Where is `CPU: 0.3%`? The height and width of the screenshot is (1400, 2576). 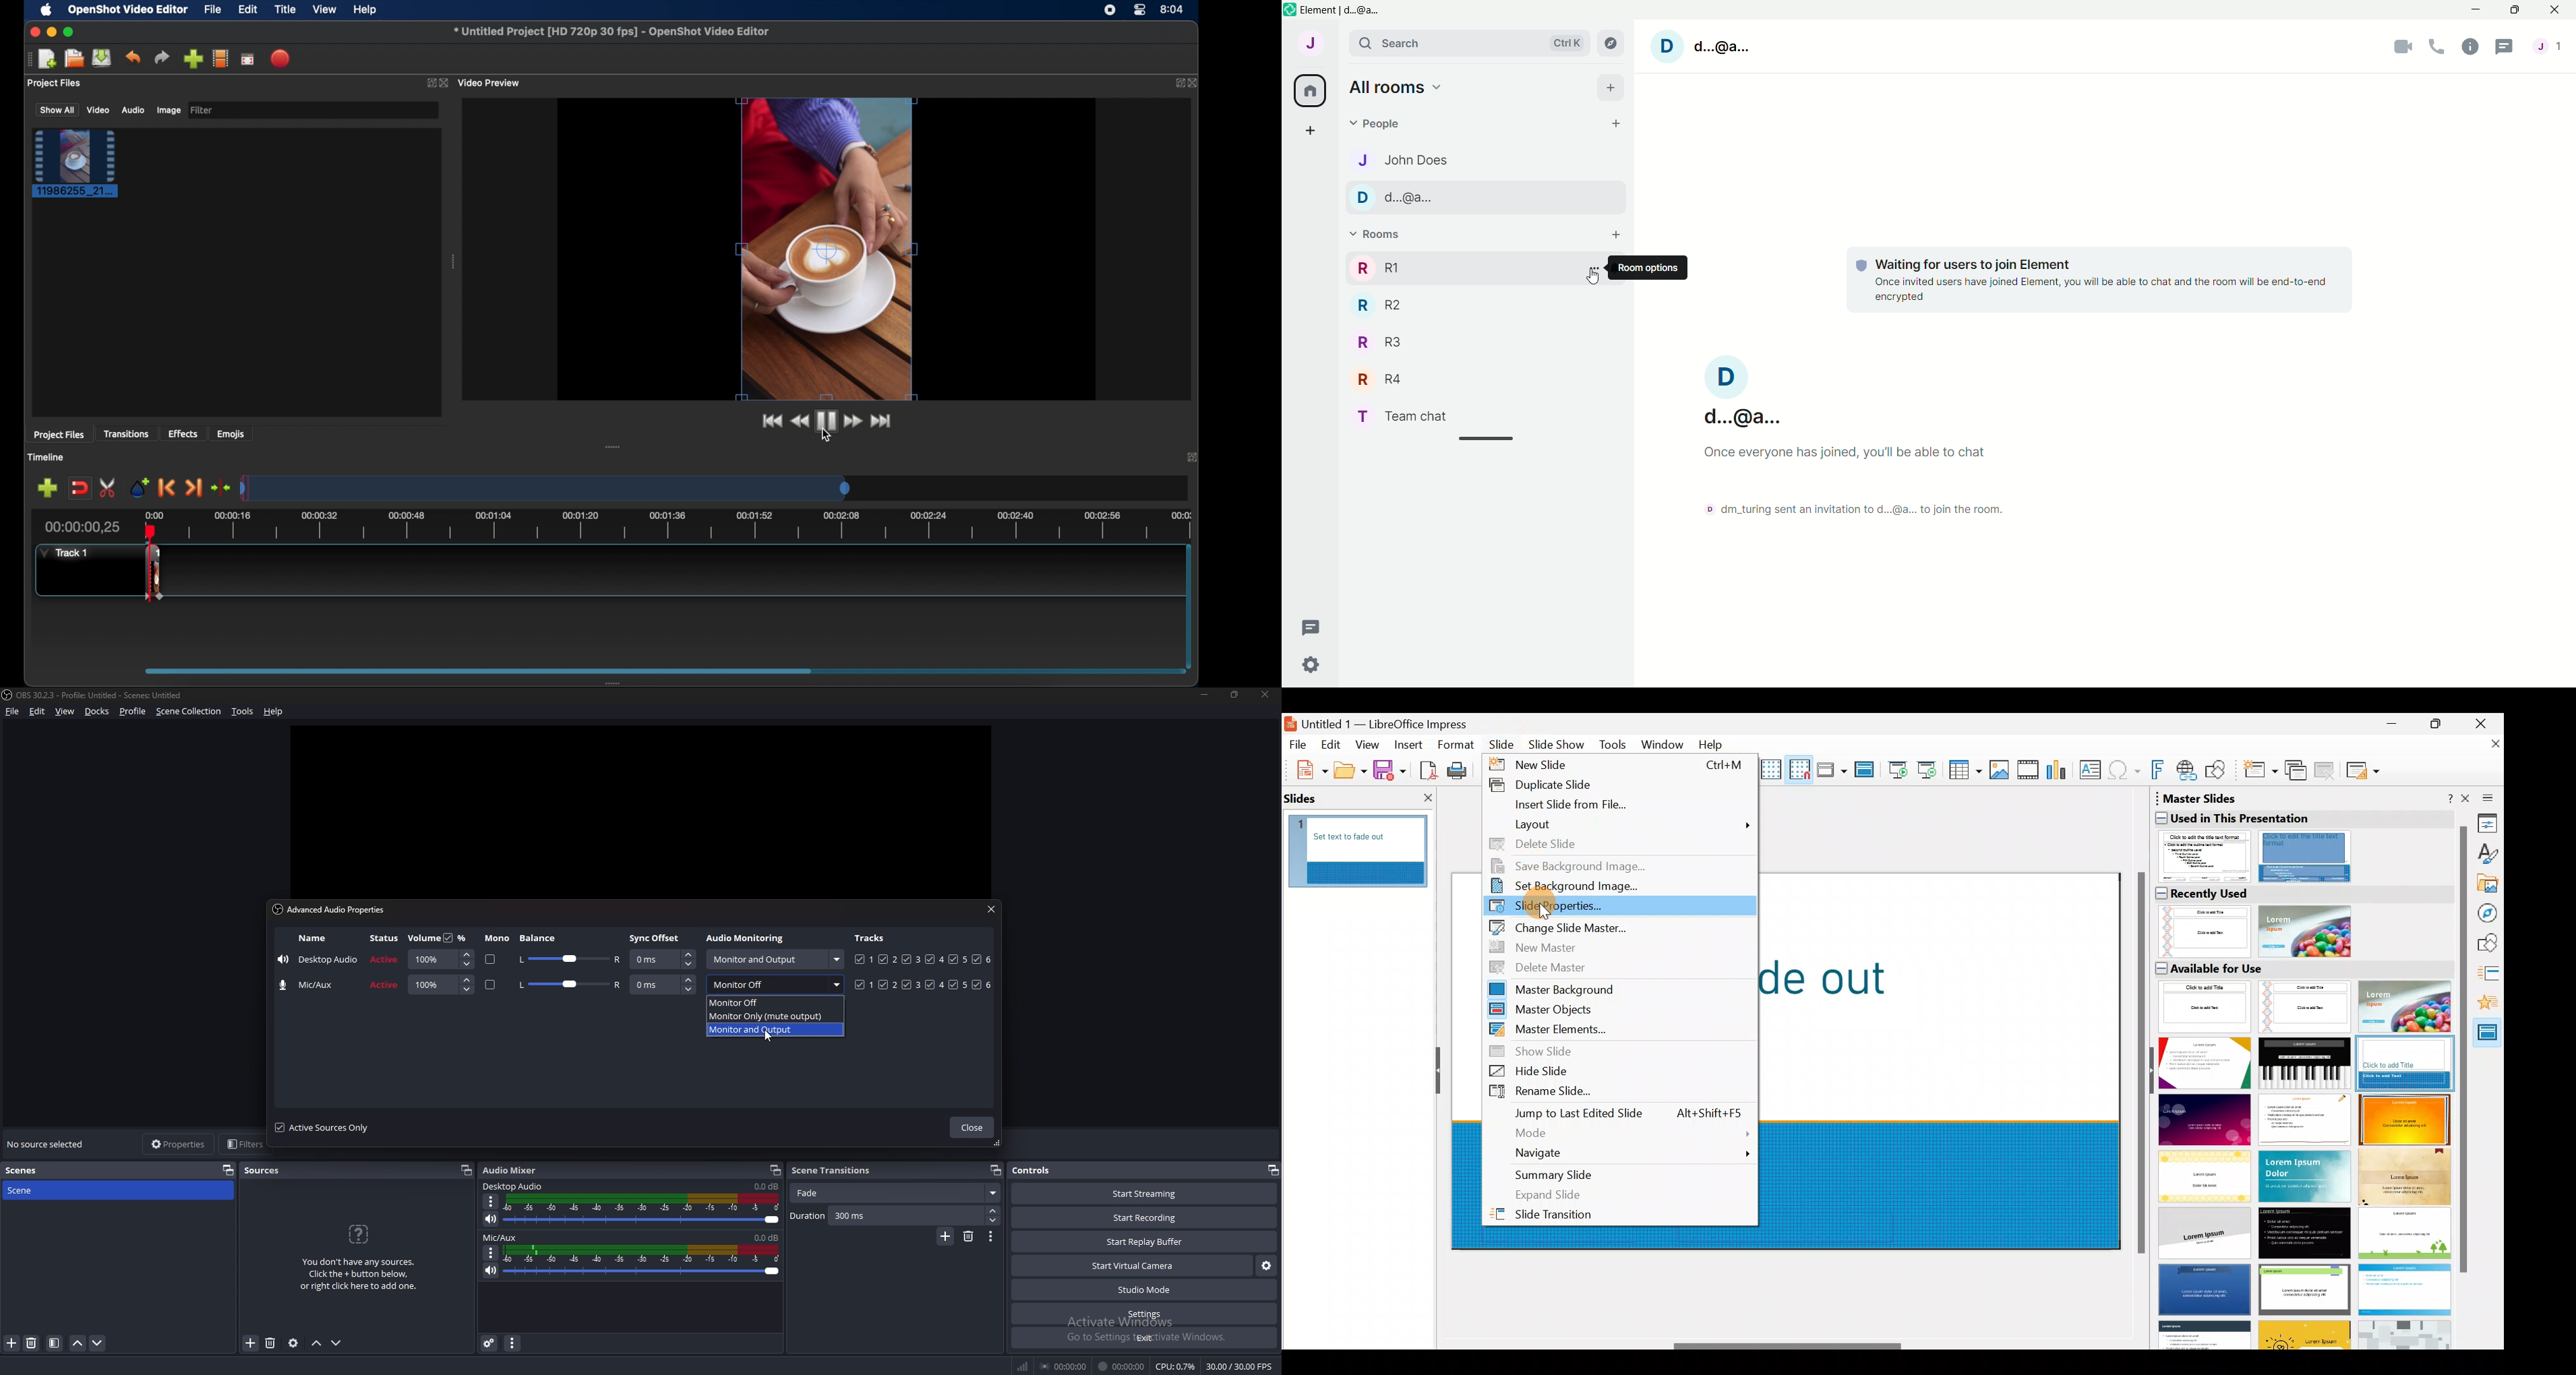 CPU: 0.3% is located at coordinates (1177, 1367).